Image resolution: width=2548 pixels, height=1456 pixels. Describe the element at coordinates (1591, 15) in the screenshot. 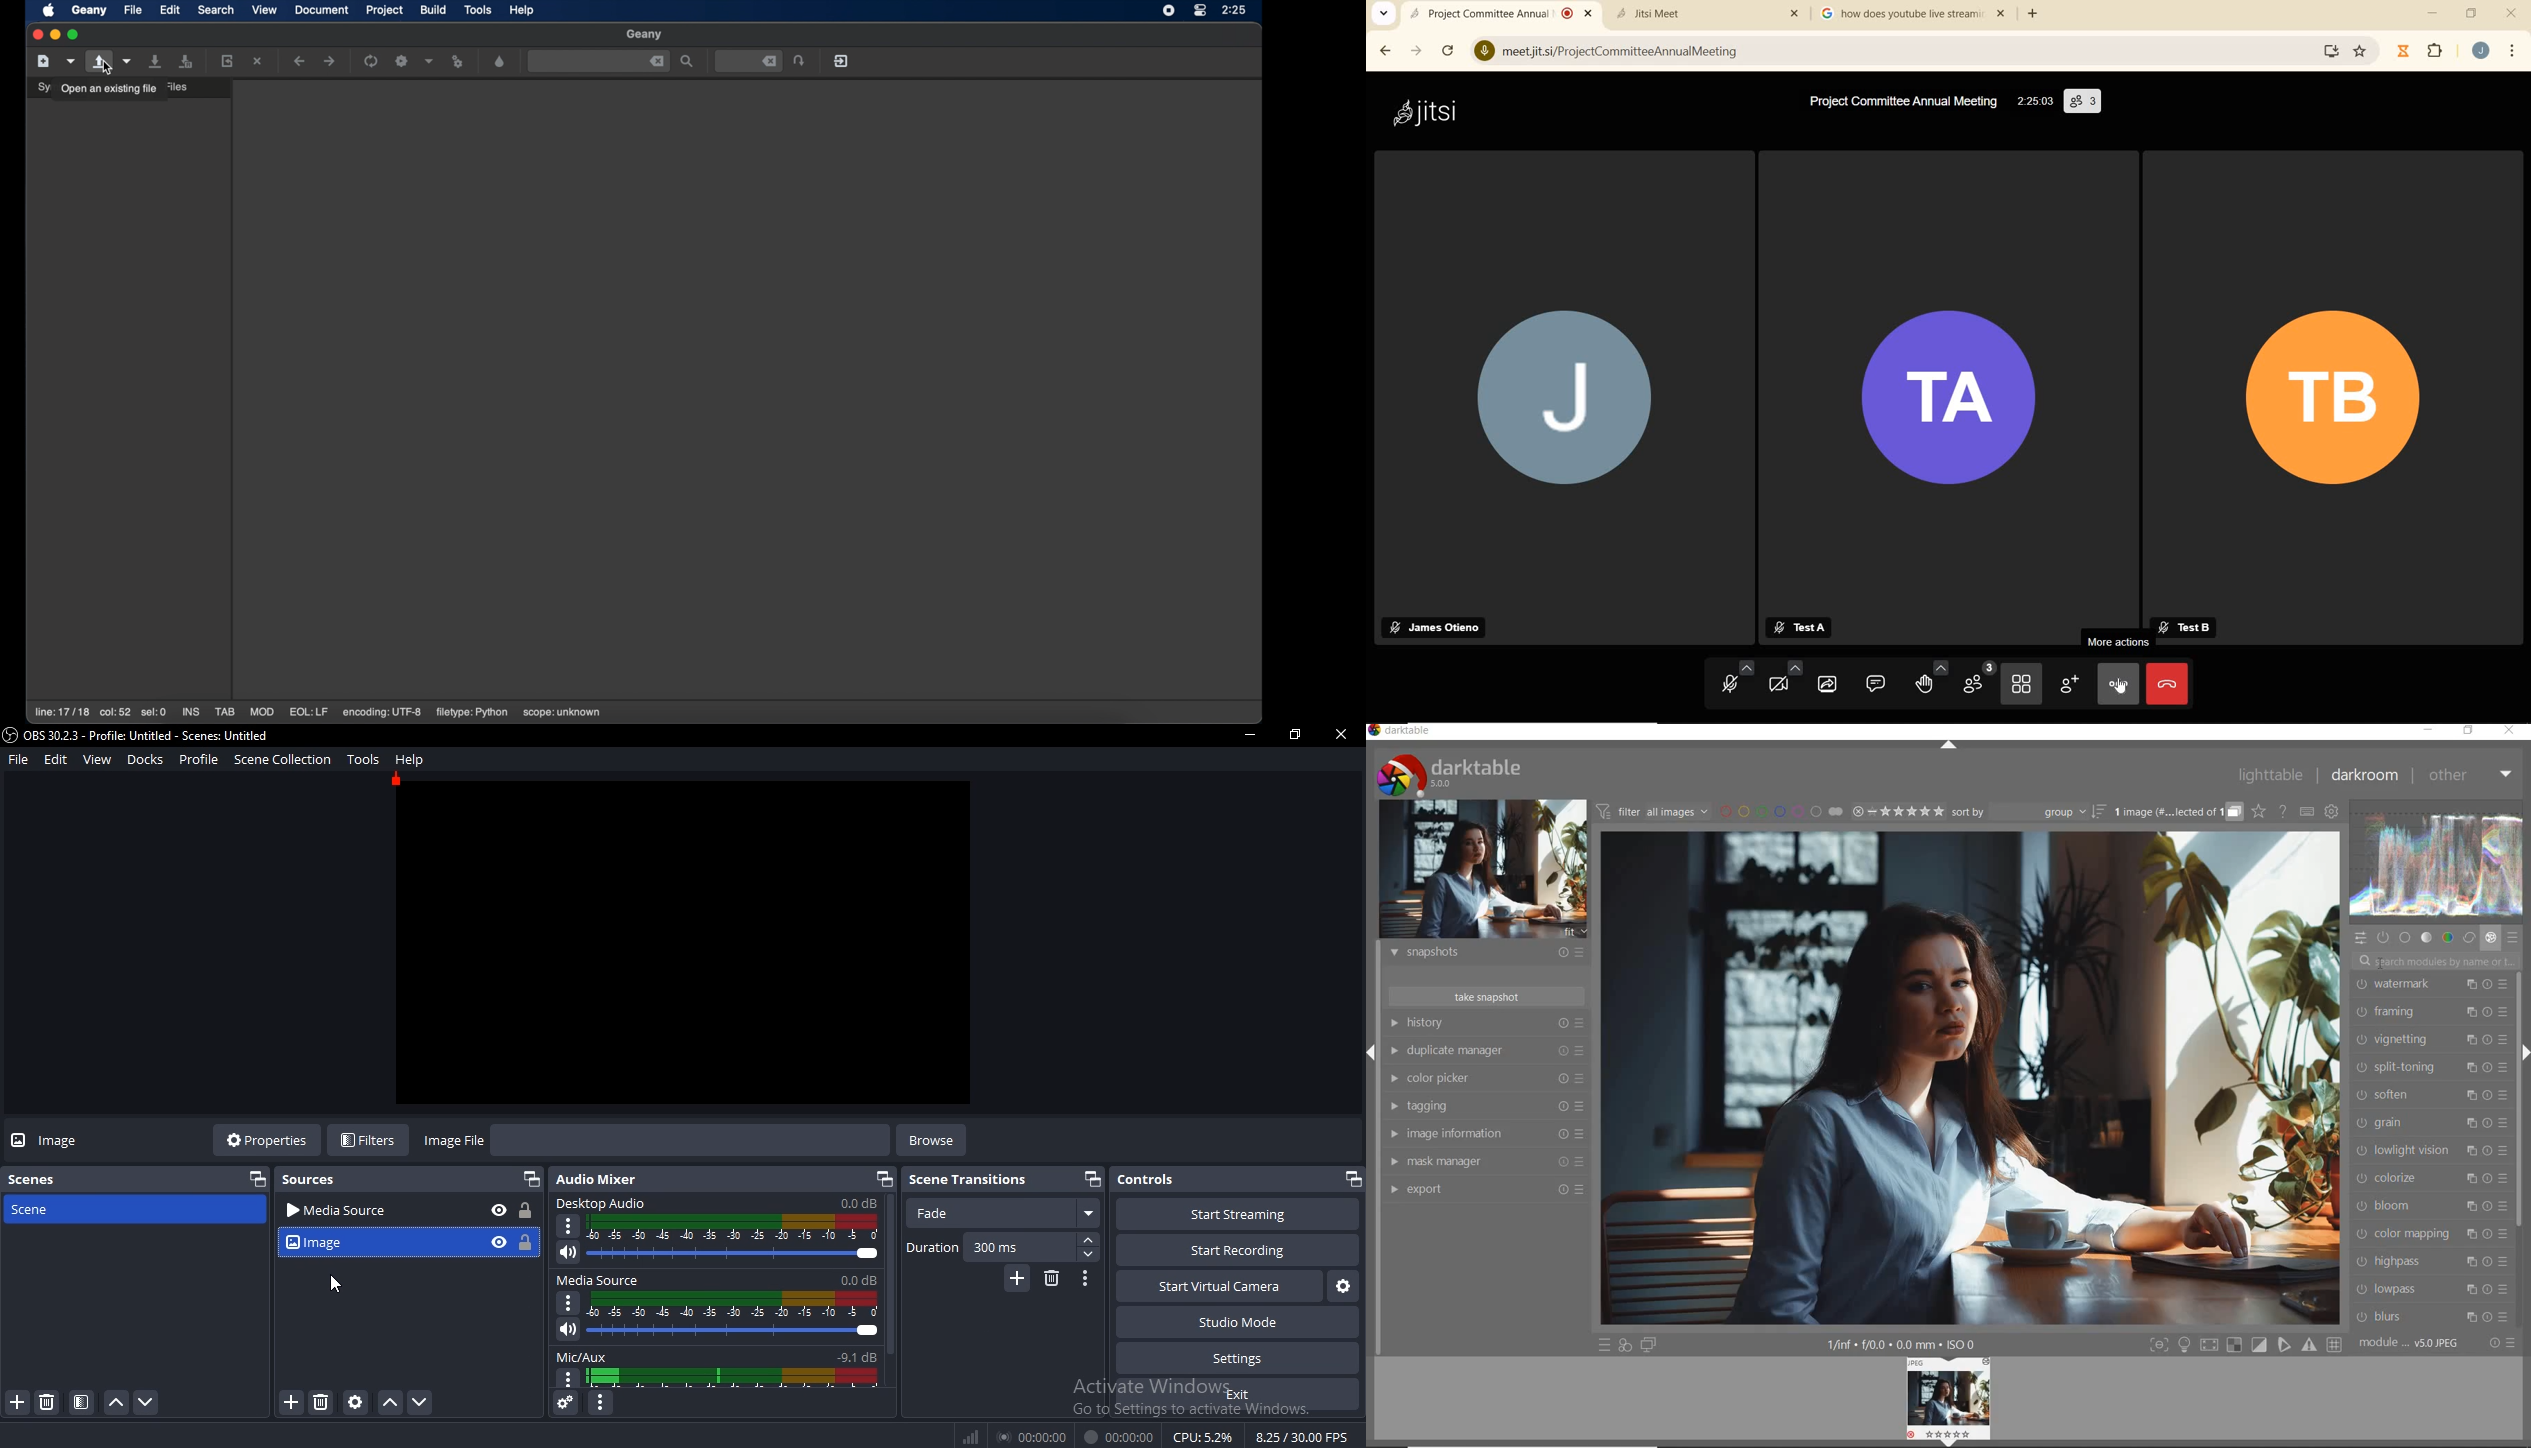

I see `Close` at that location.